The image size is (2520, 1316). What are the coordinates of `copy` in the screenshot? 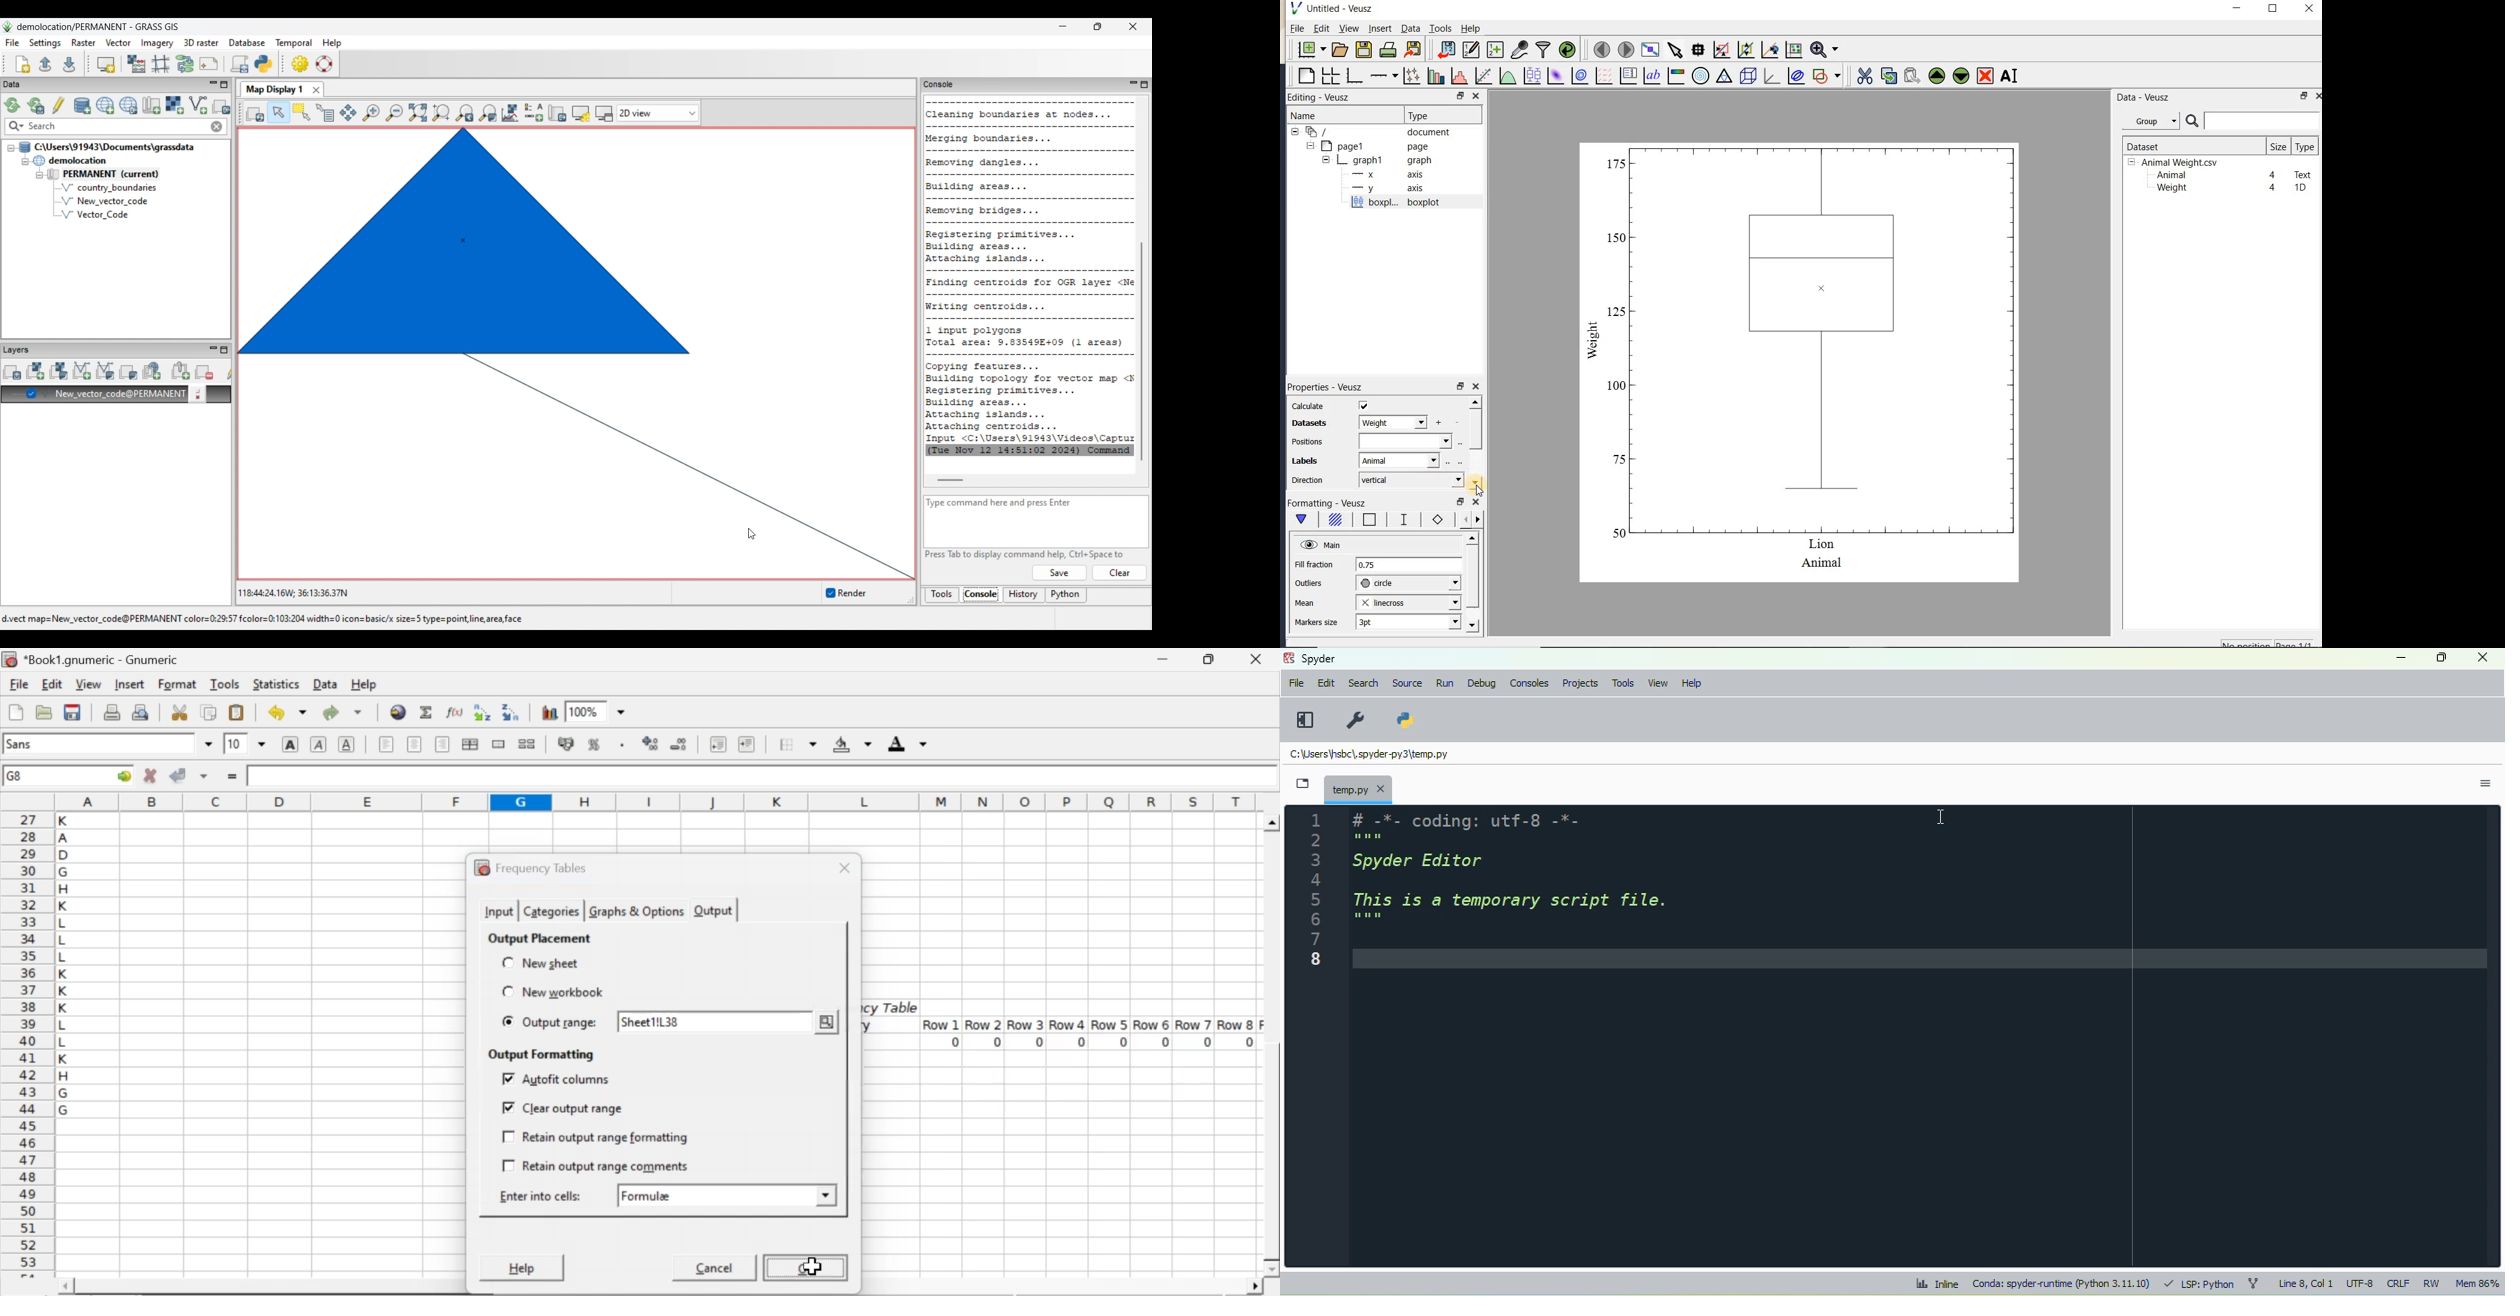 It's located at (210, 712).